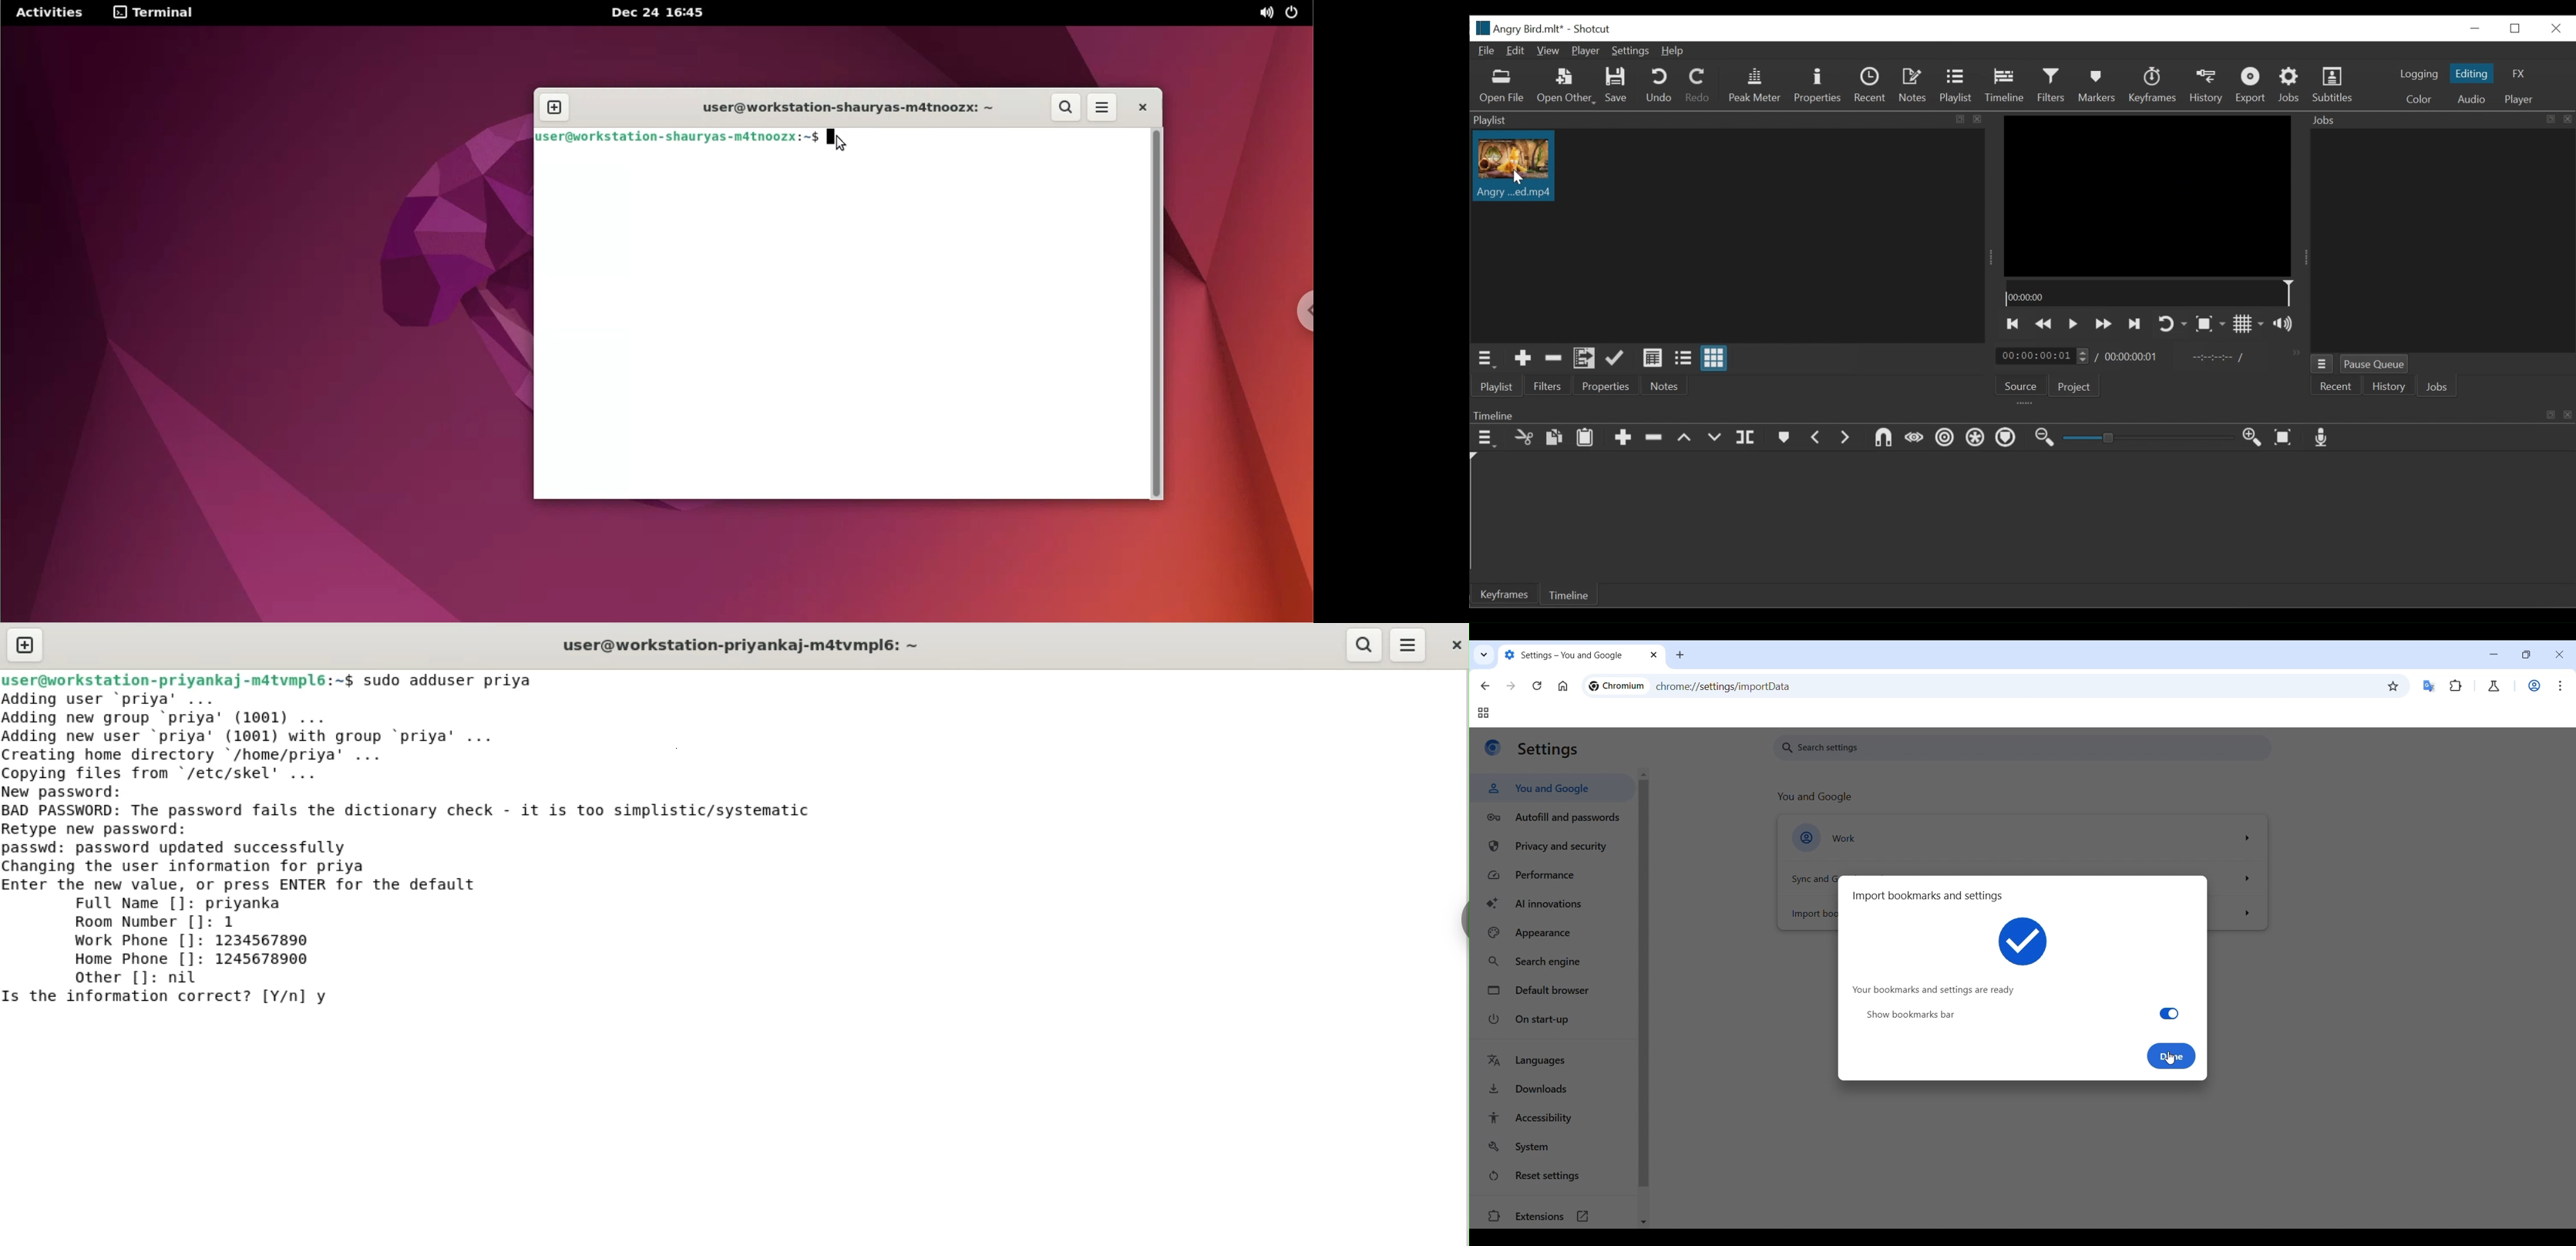 This screenshot has width=2576, height=1260. I want to click on Shotcut, so click(1593, 29).